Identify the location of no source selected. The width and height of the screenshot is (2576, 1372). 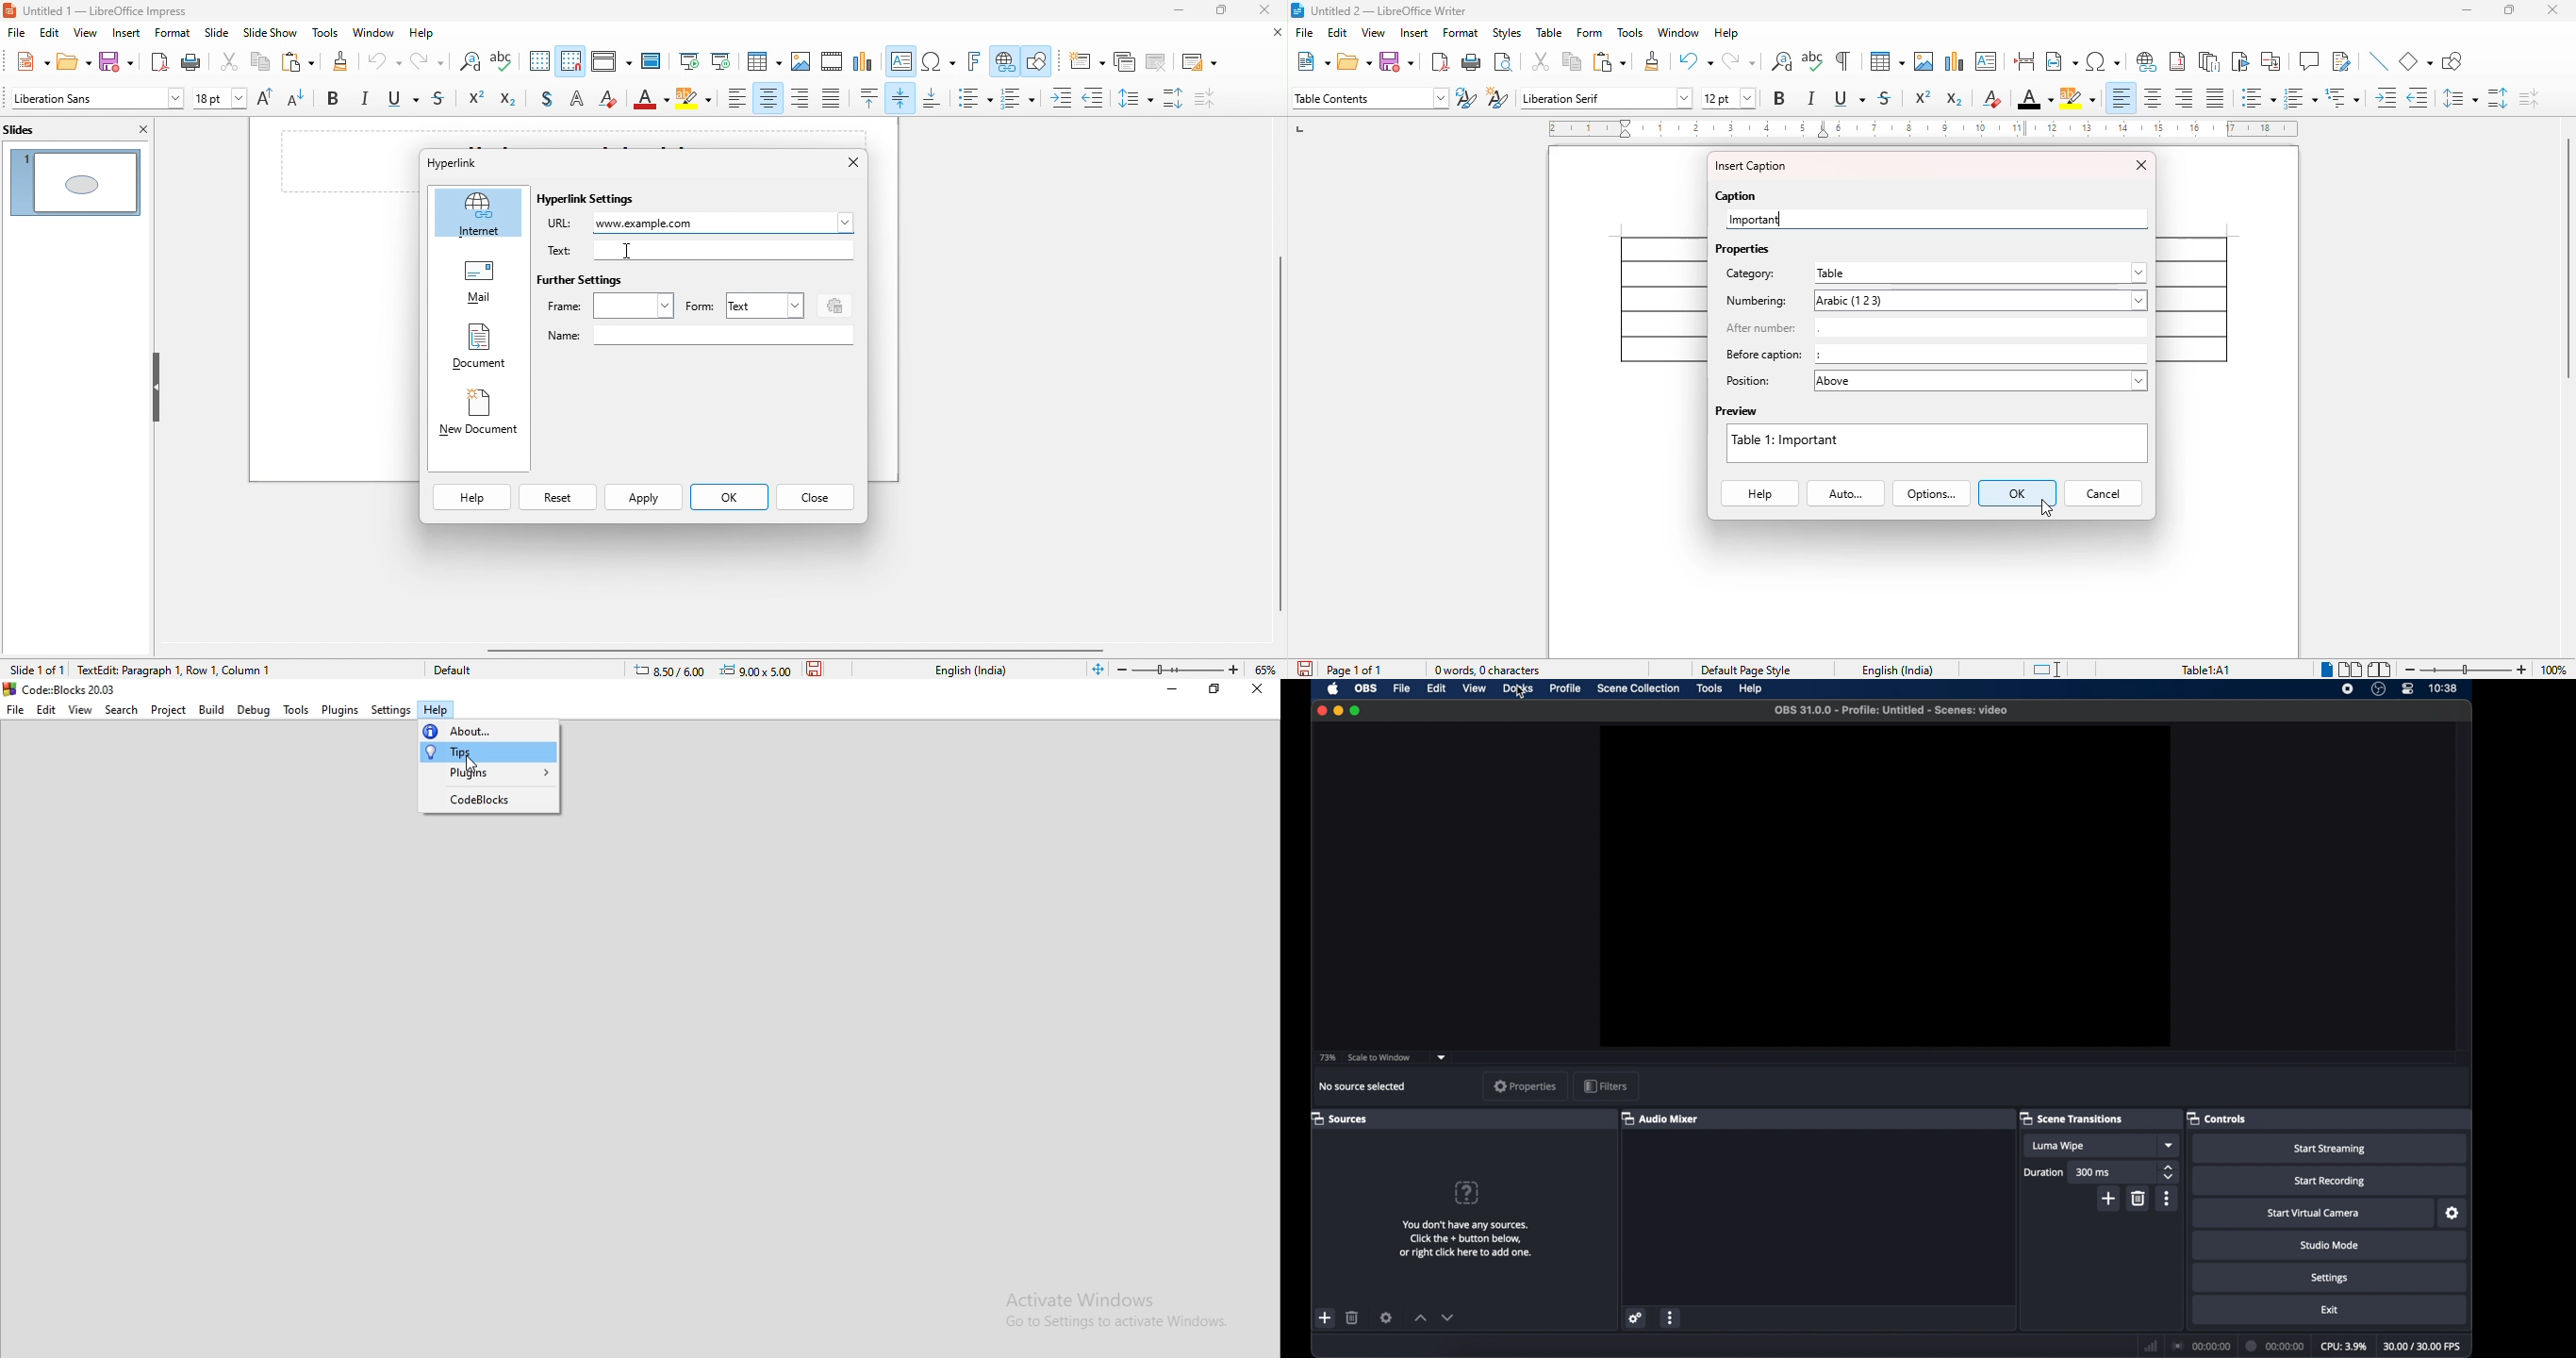
(1365, 1086).